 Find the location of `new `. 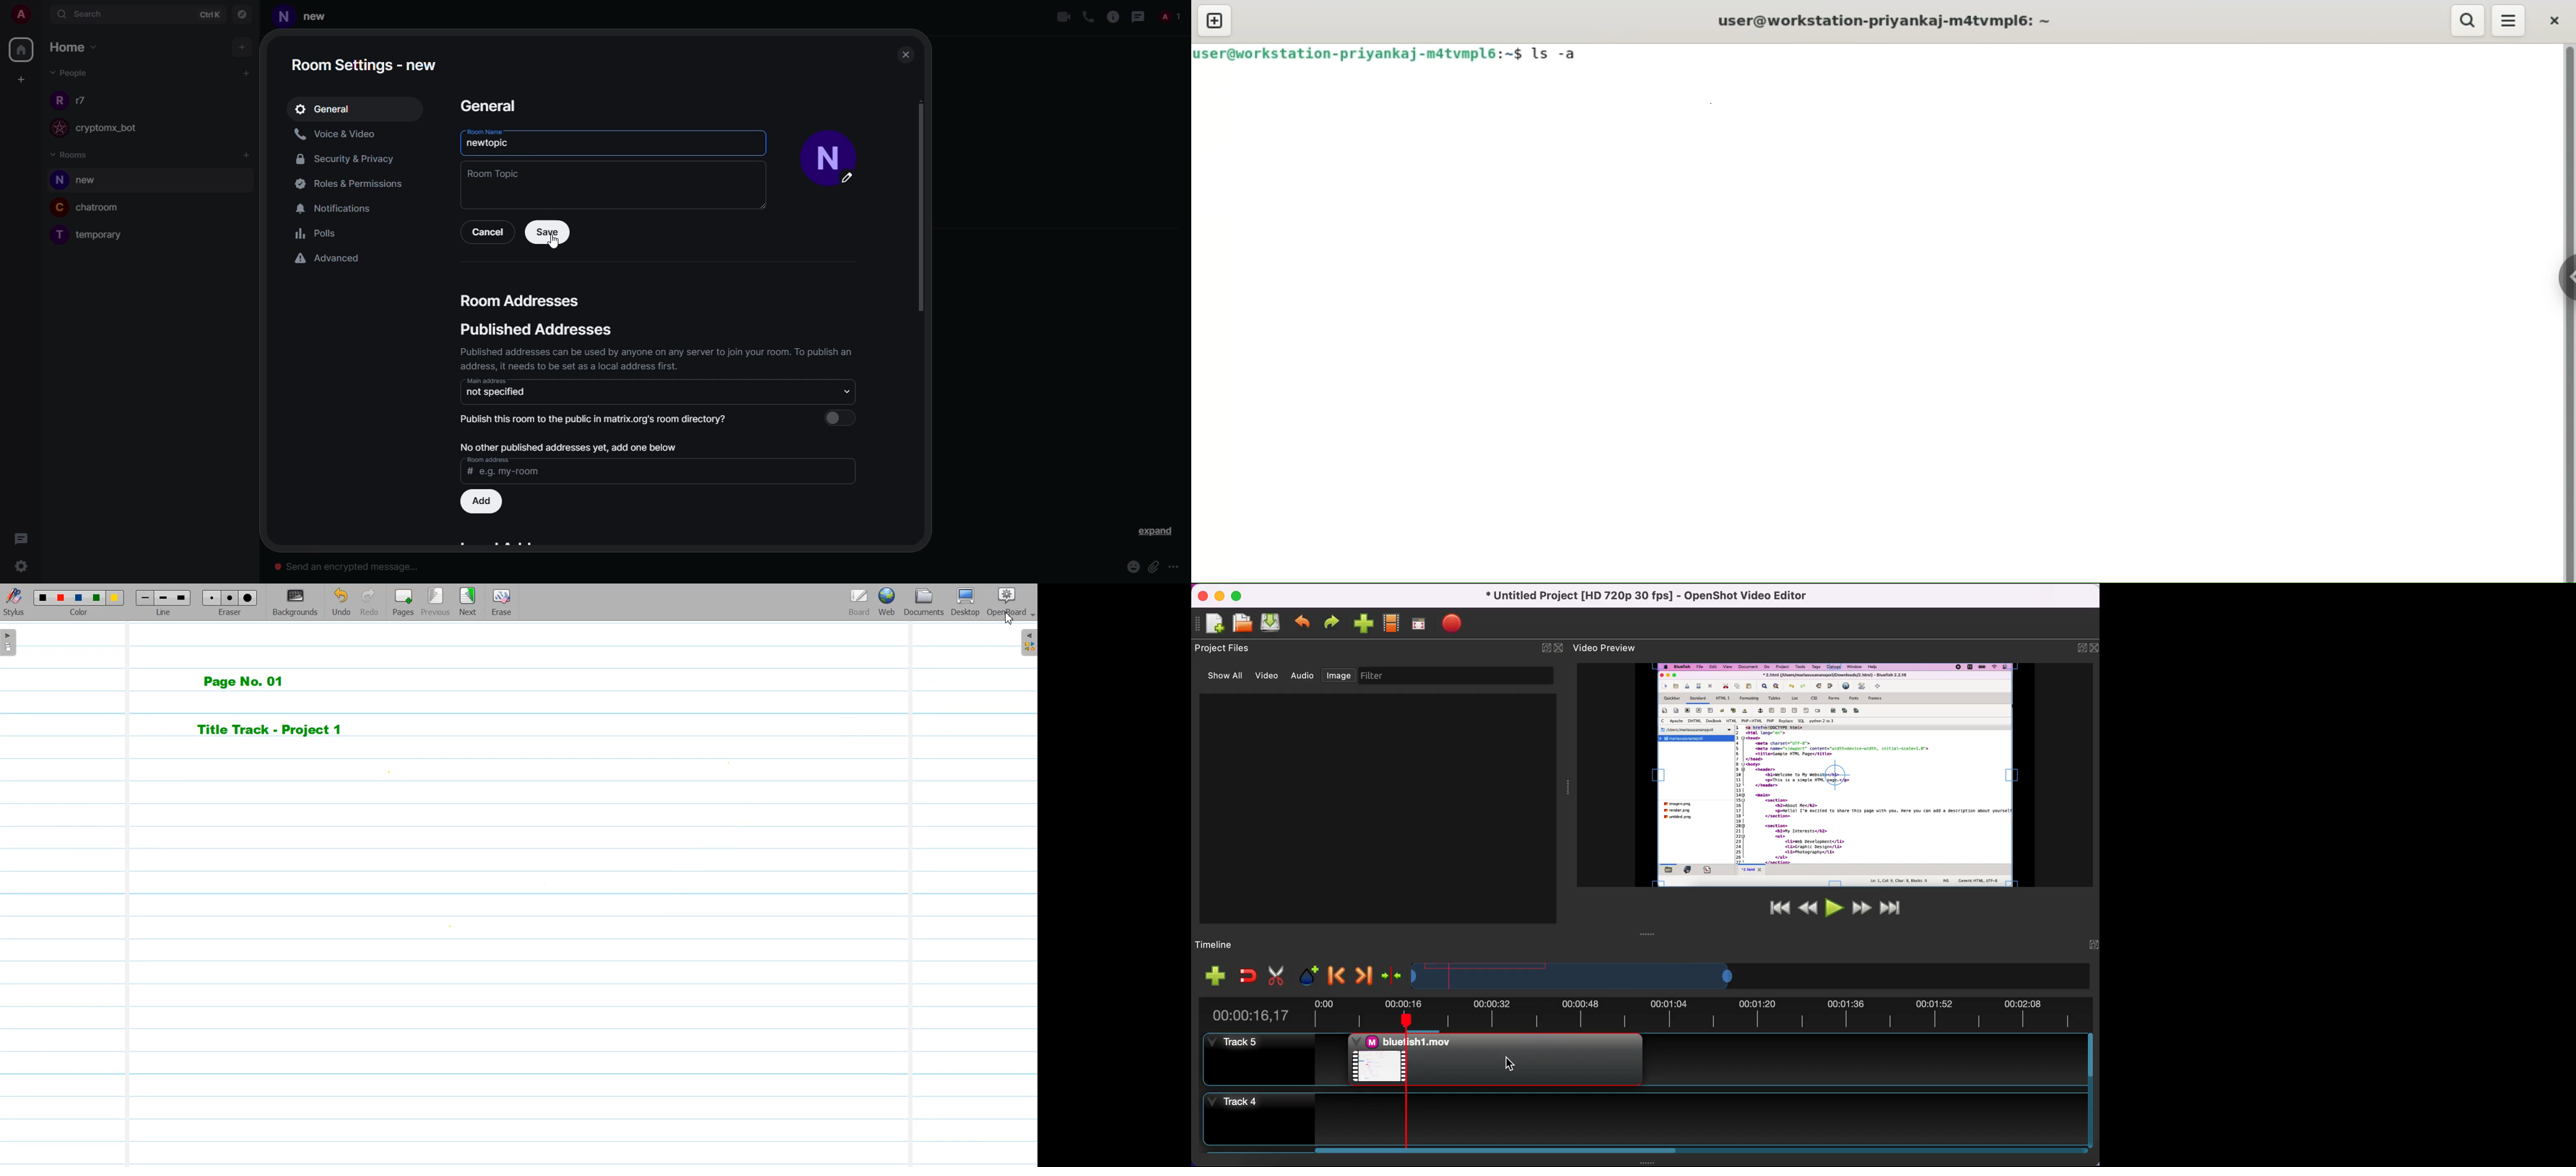

new  is located at coordinates (321, 16).